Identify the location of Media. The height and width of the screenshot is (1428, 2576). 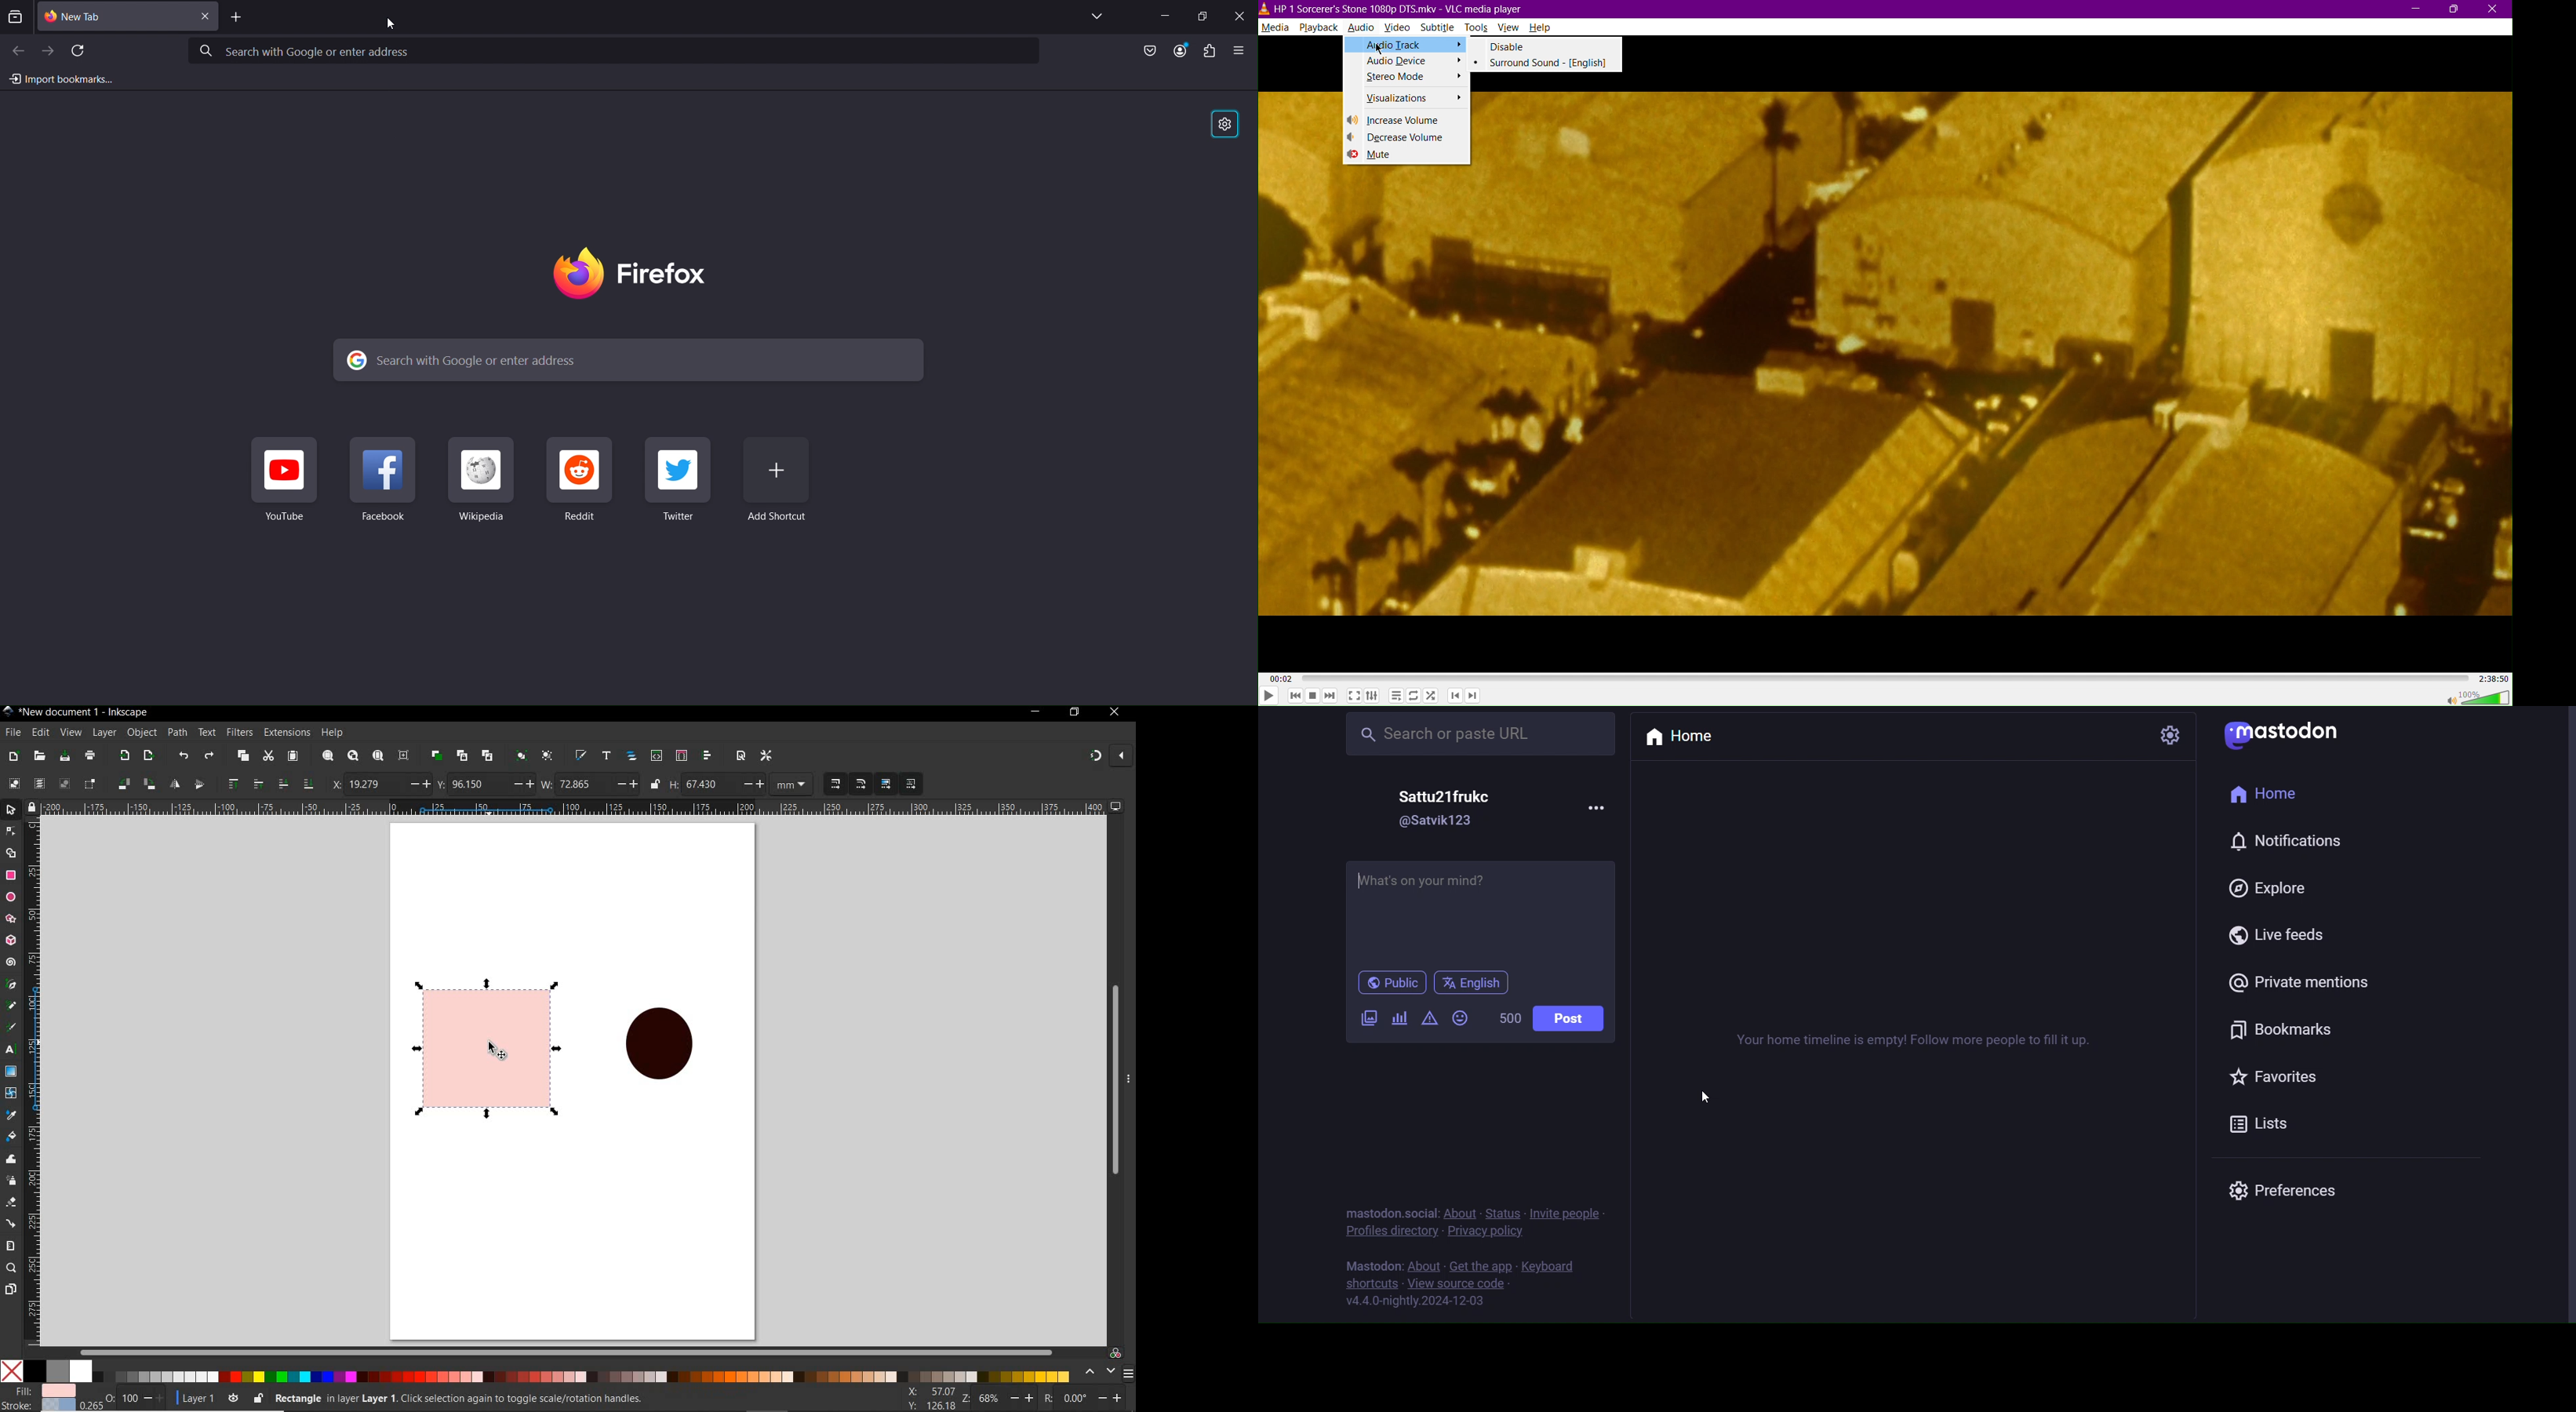
(1275, 28).